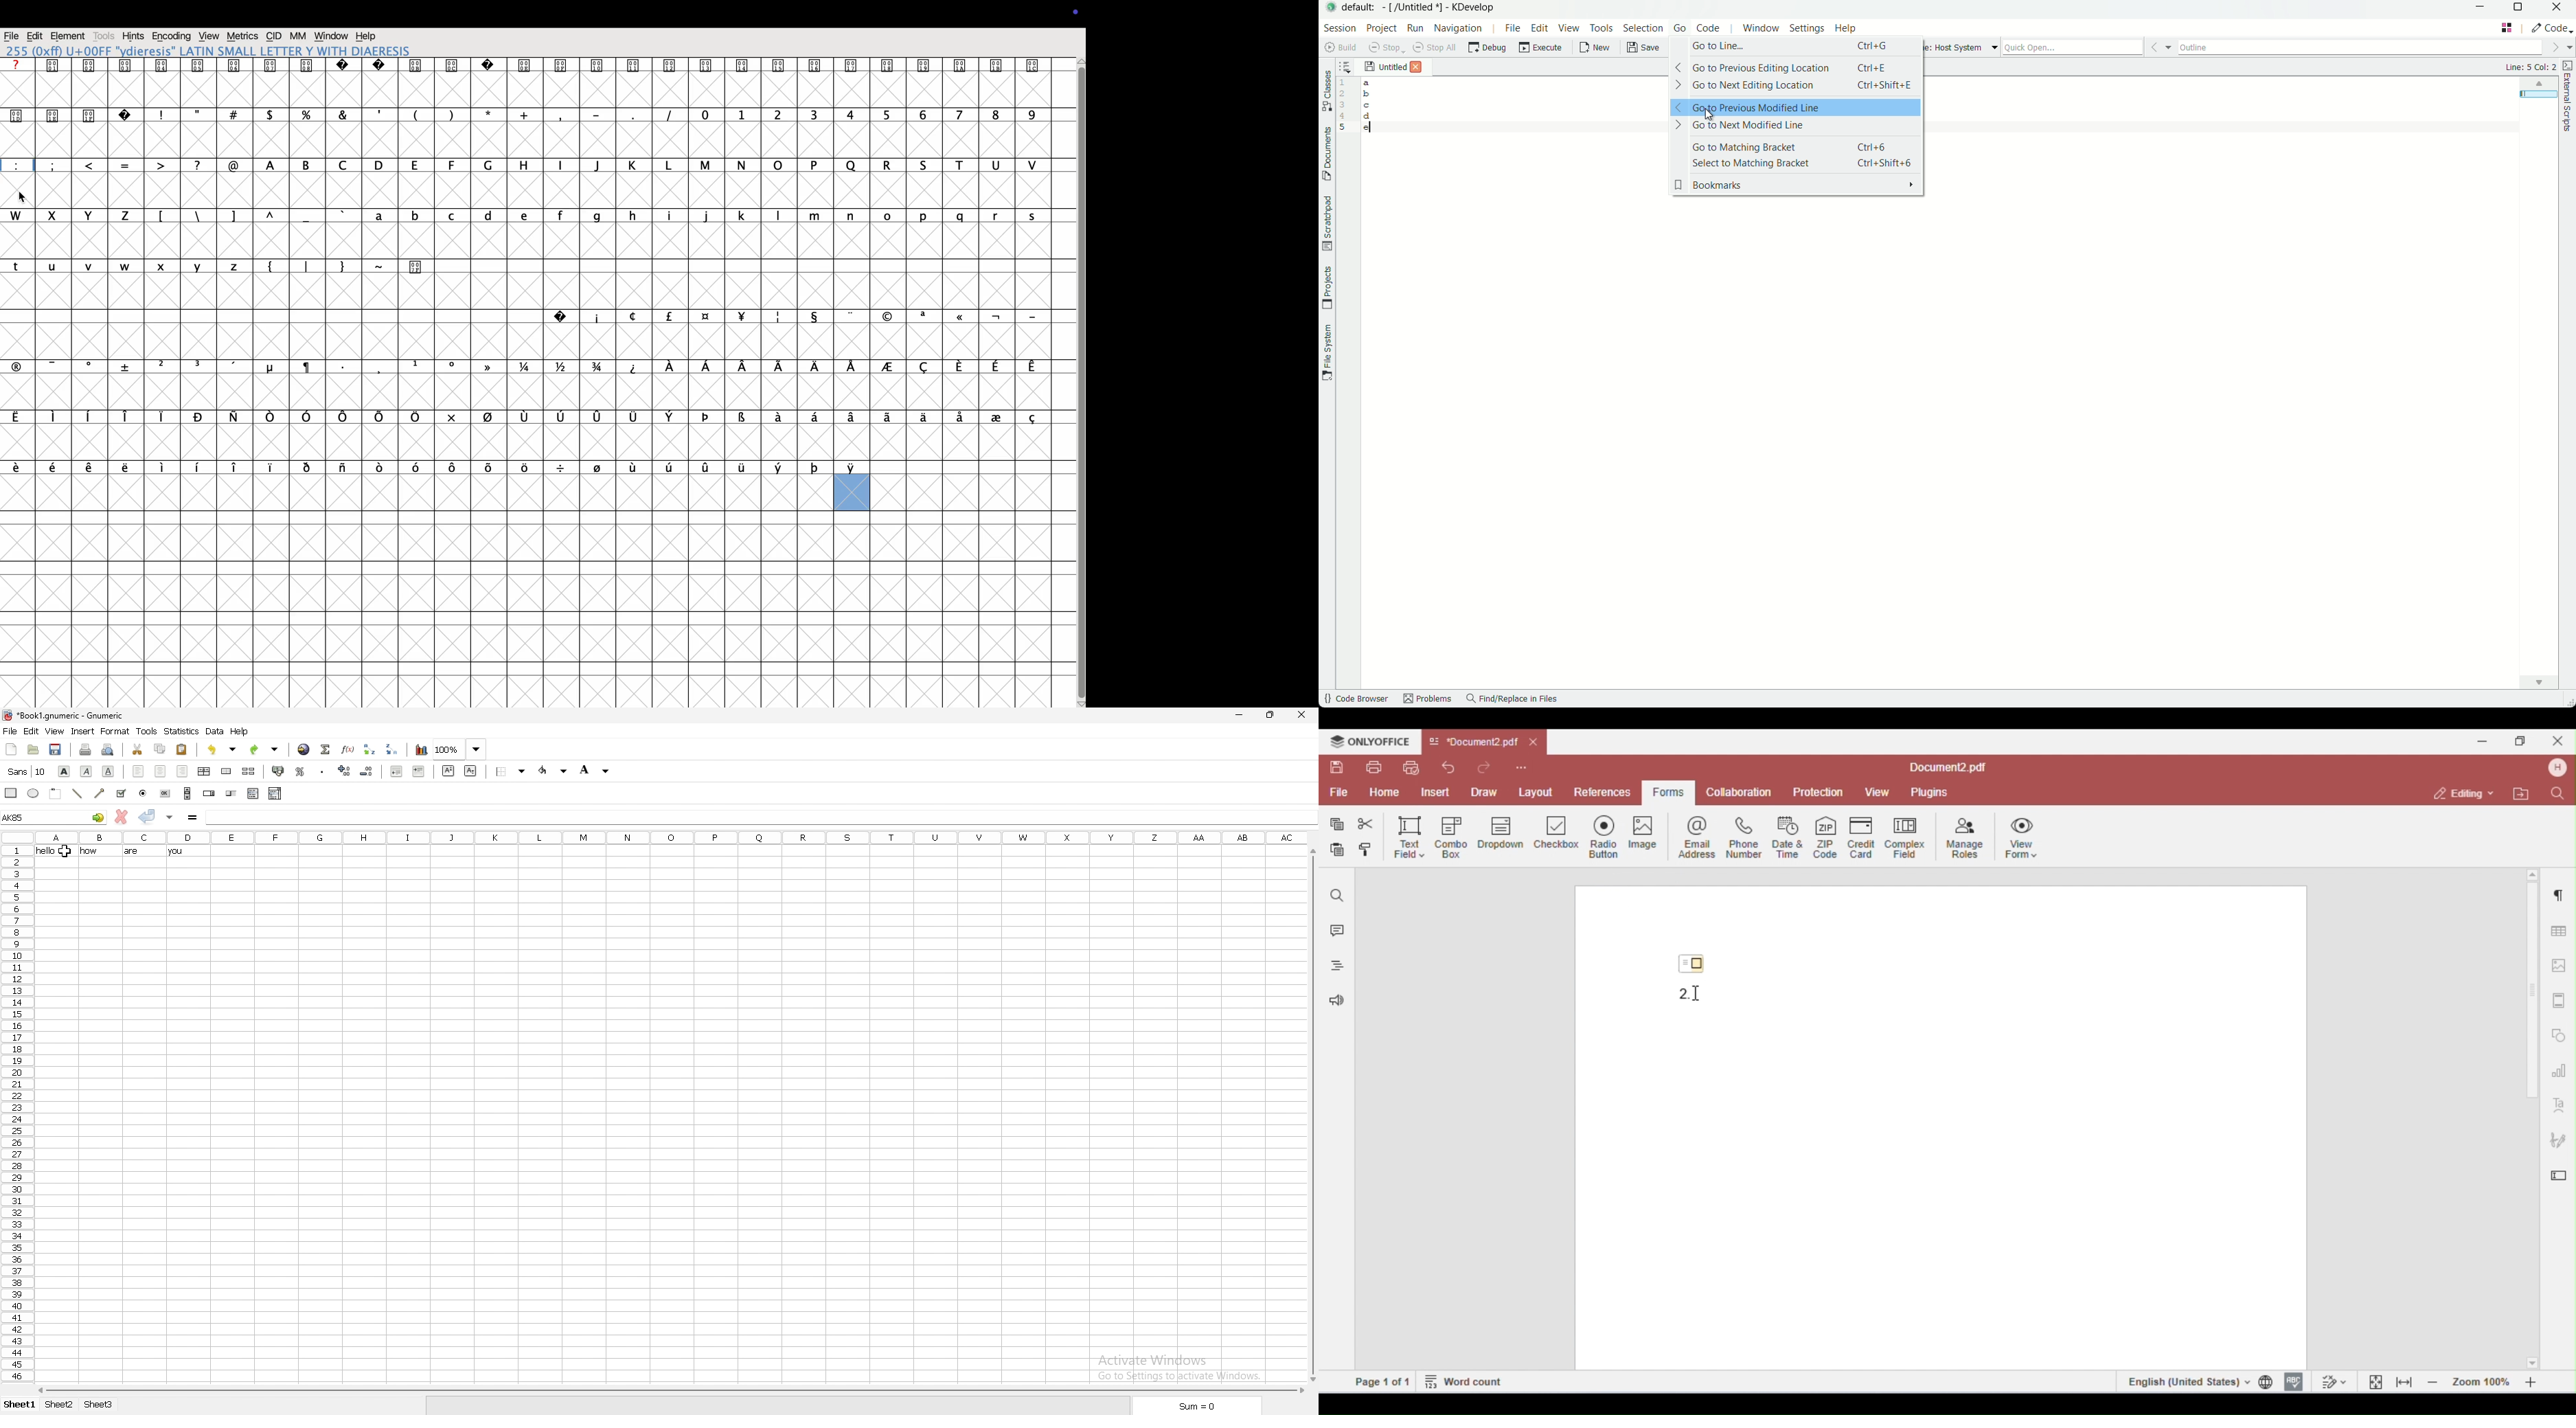 The image size is (2576, 1428). I want to click on ,, so click(561, 131).